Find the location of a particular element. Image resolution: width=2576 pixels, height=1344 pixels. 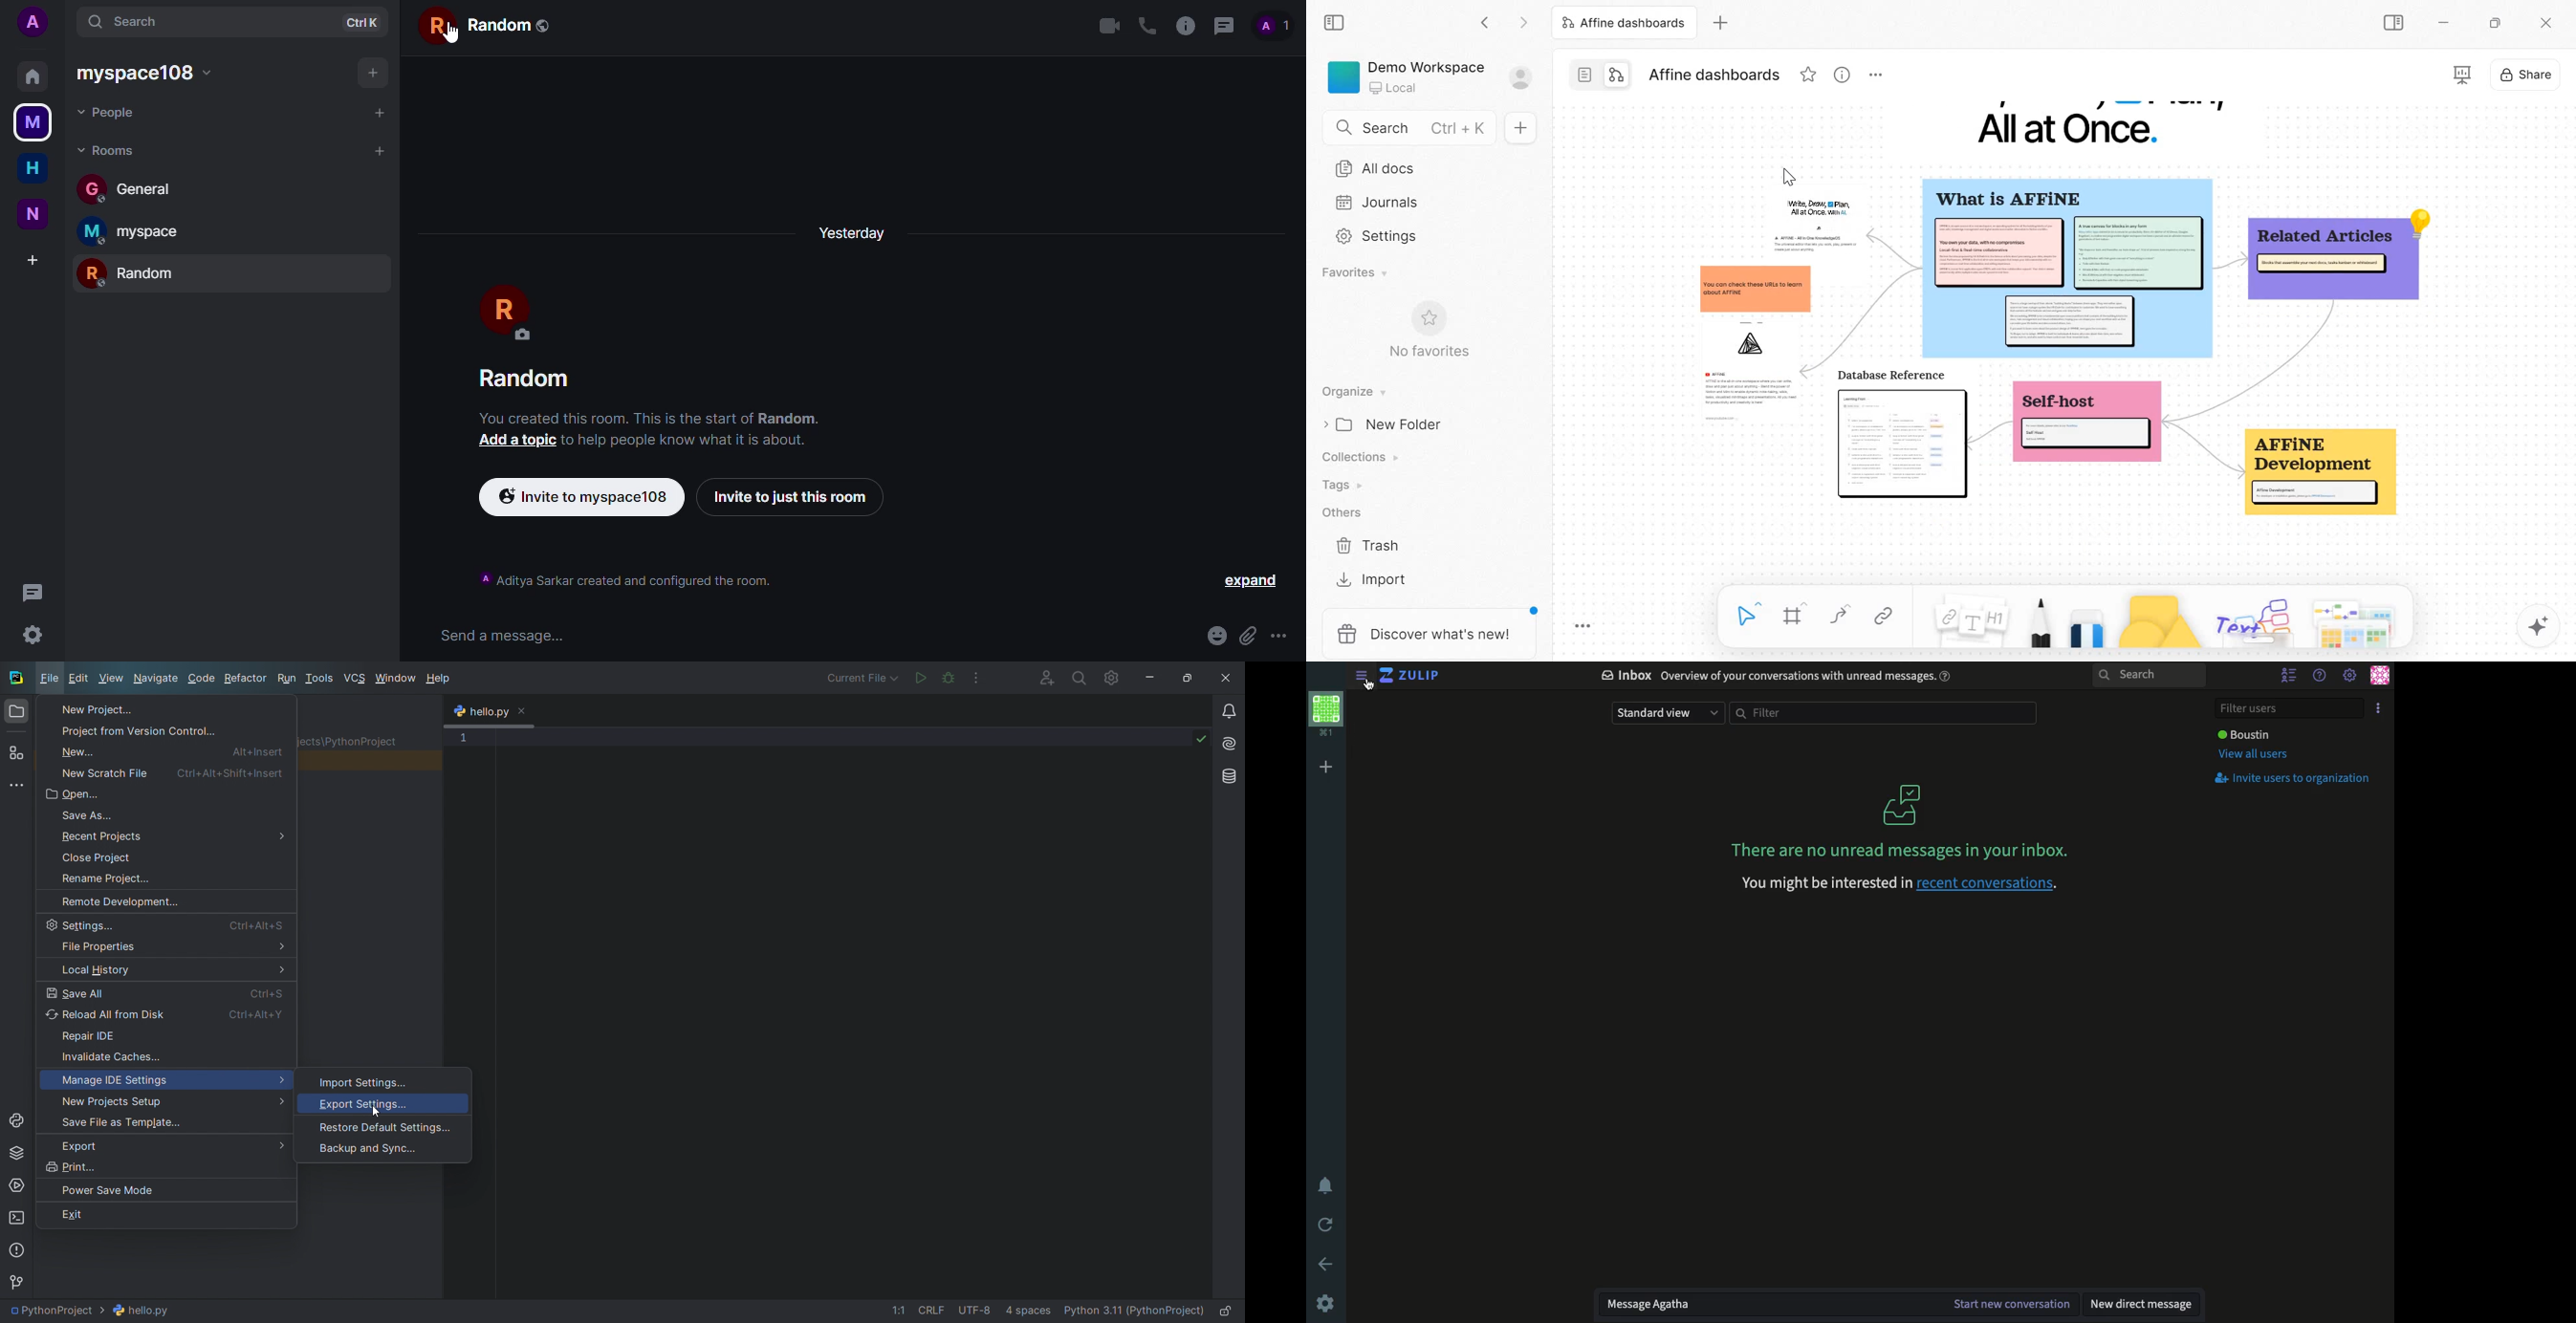

power save mode is located at coordinates (169, 1191).